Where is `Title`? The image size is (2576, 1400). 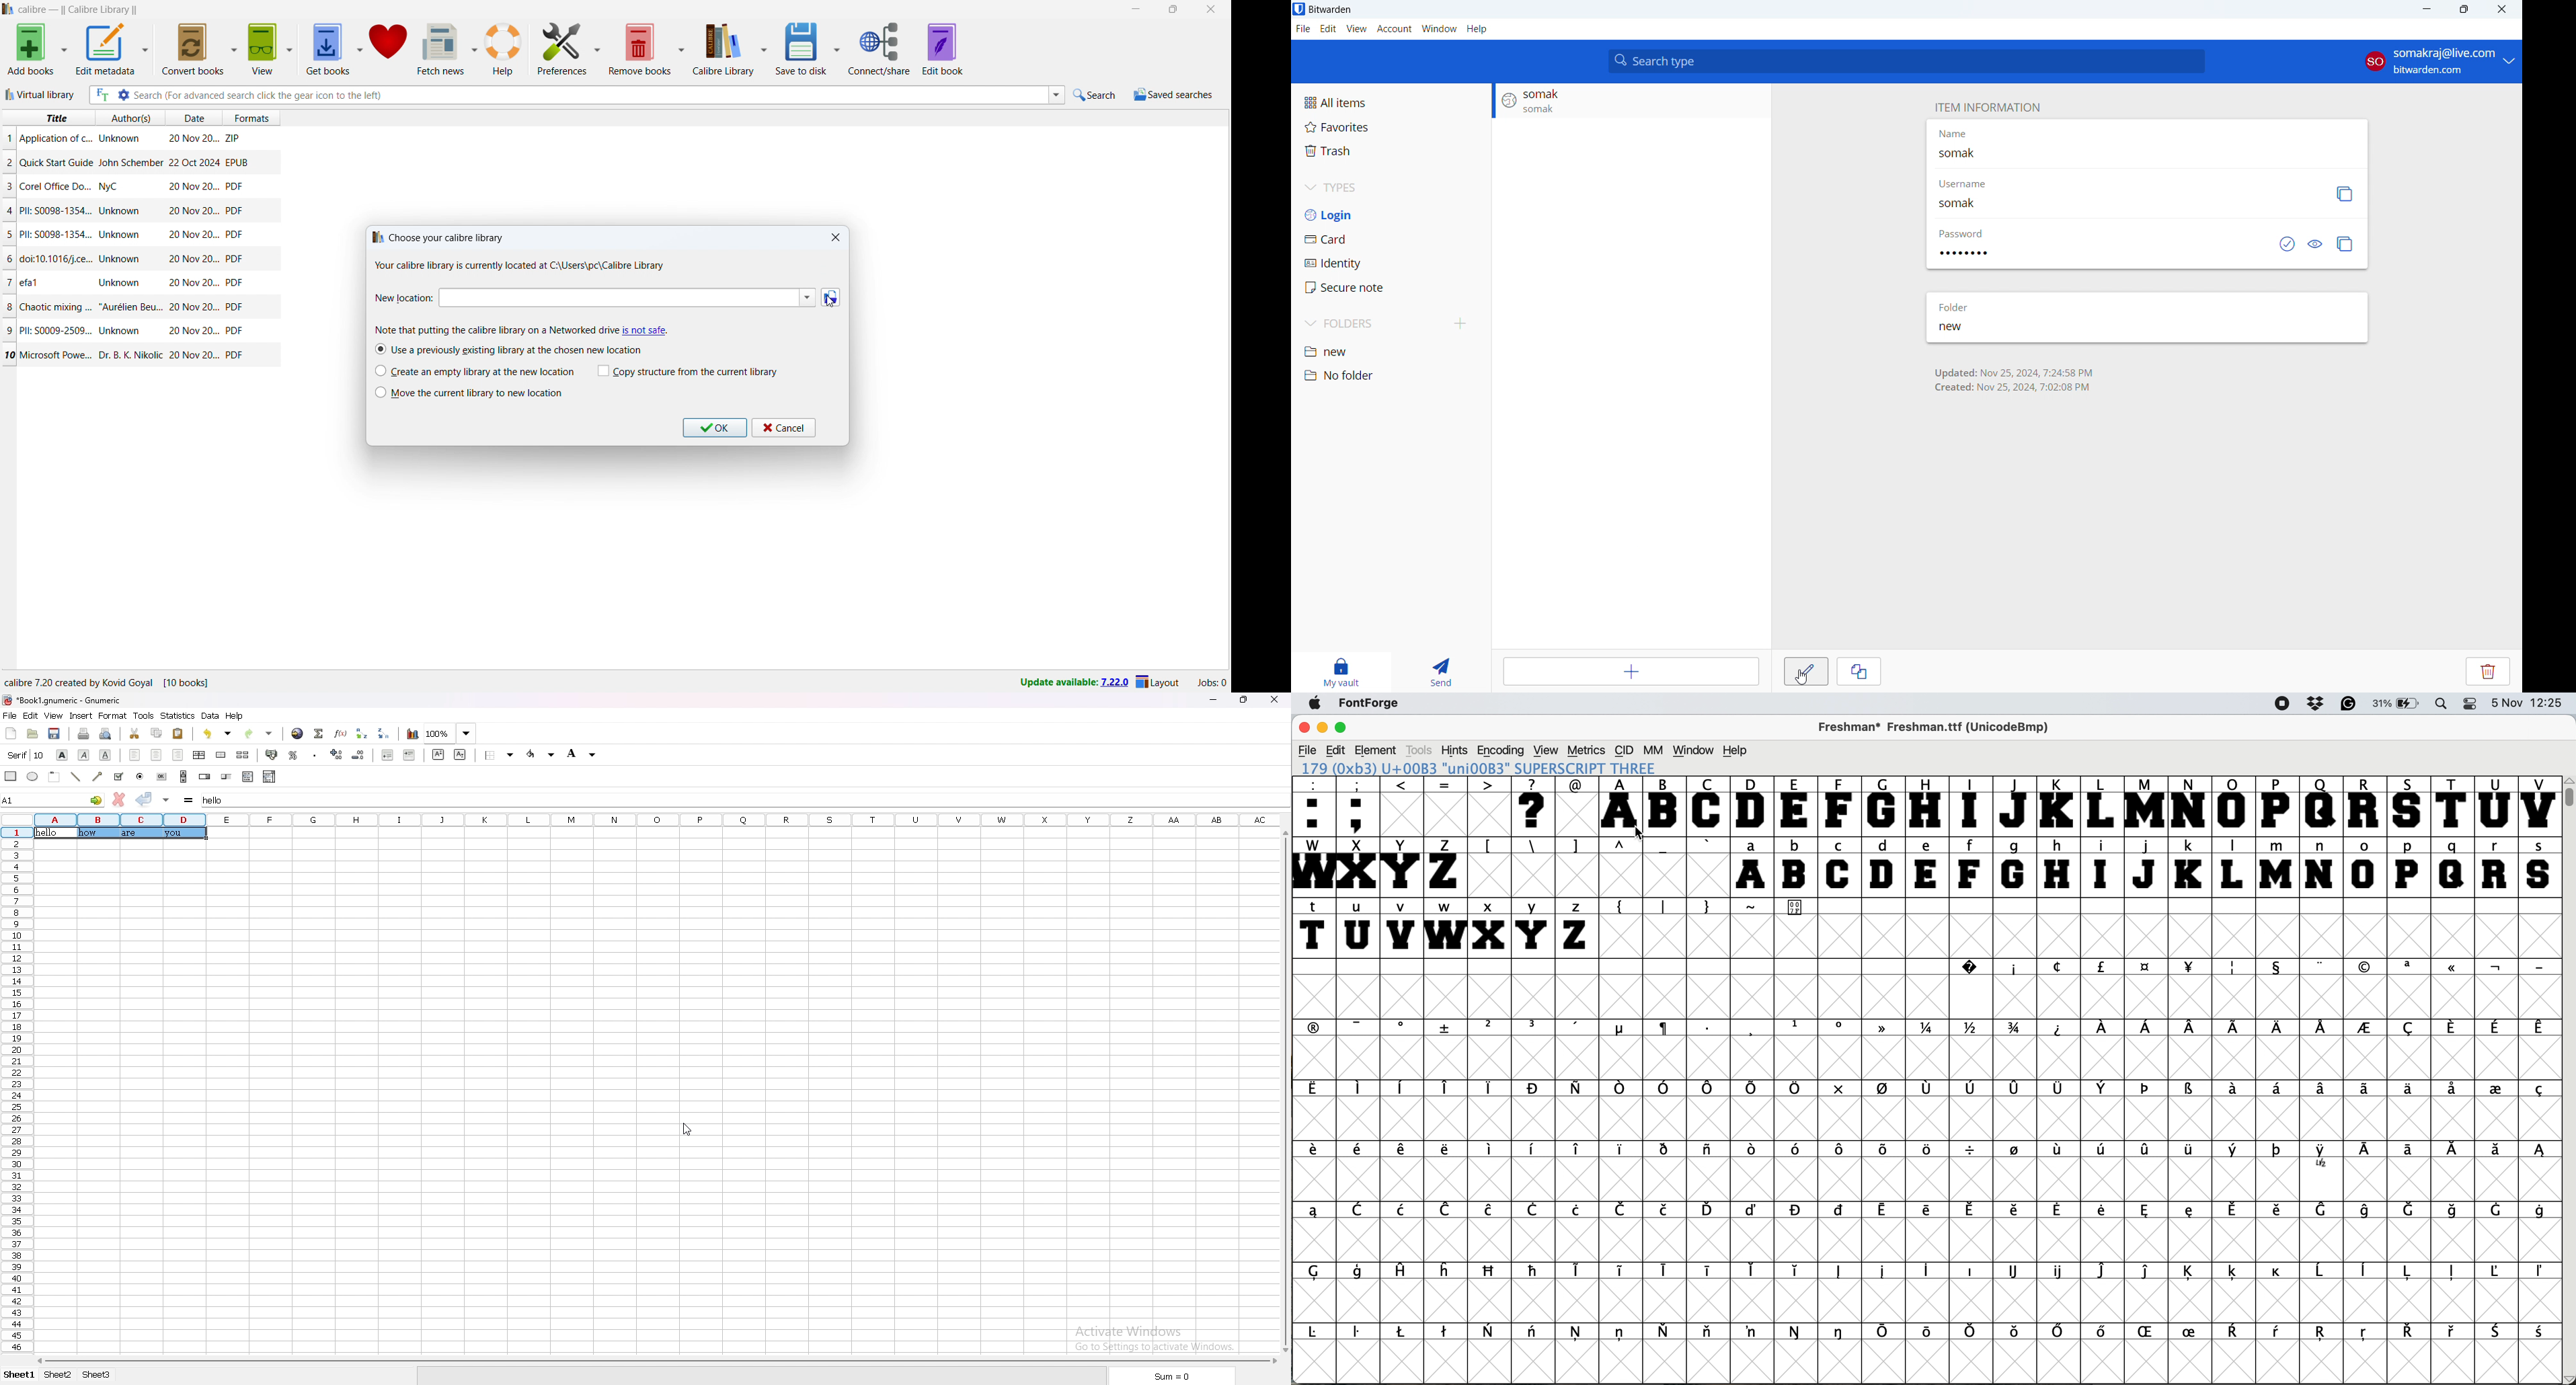 Title is located at coordinates (55, 138).